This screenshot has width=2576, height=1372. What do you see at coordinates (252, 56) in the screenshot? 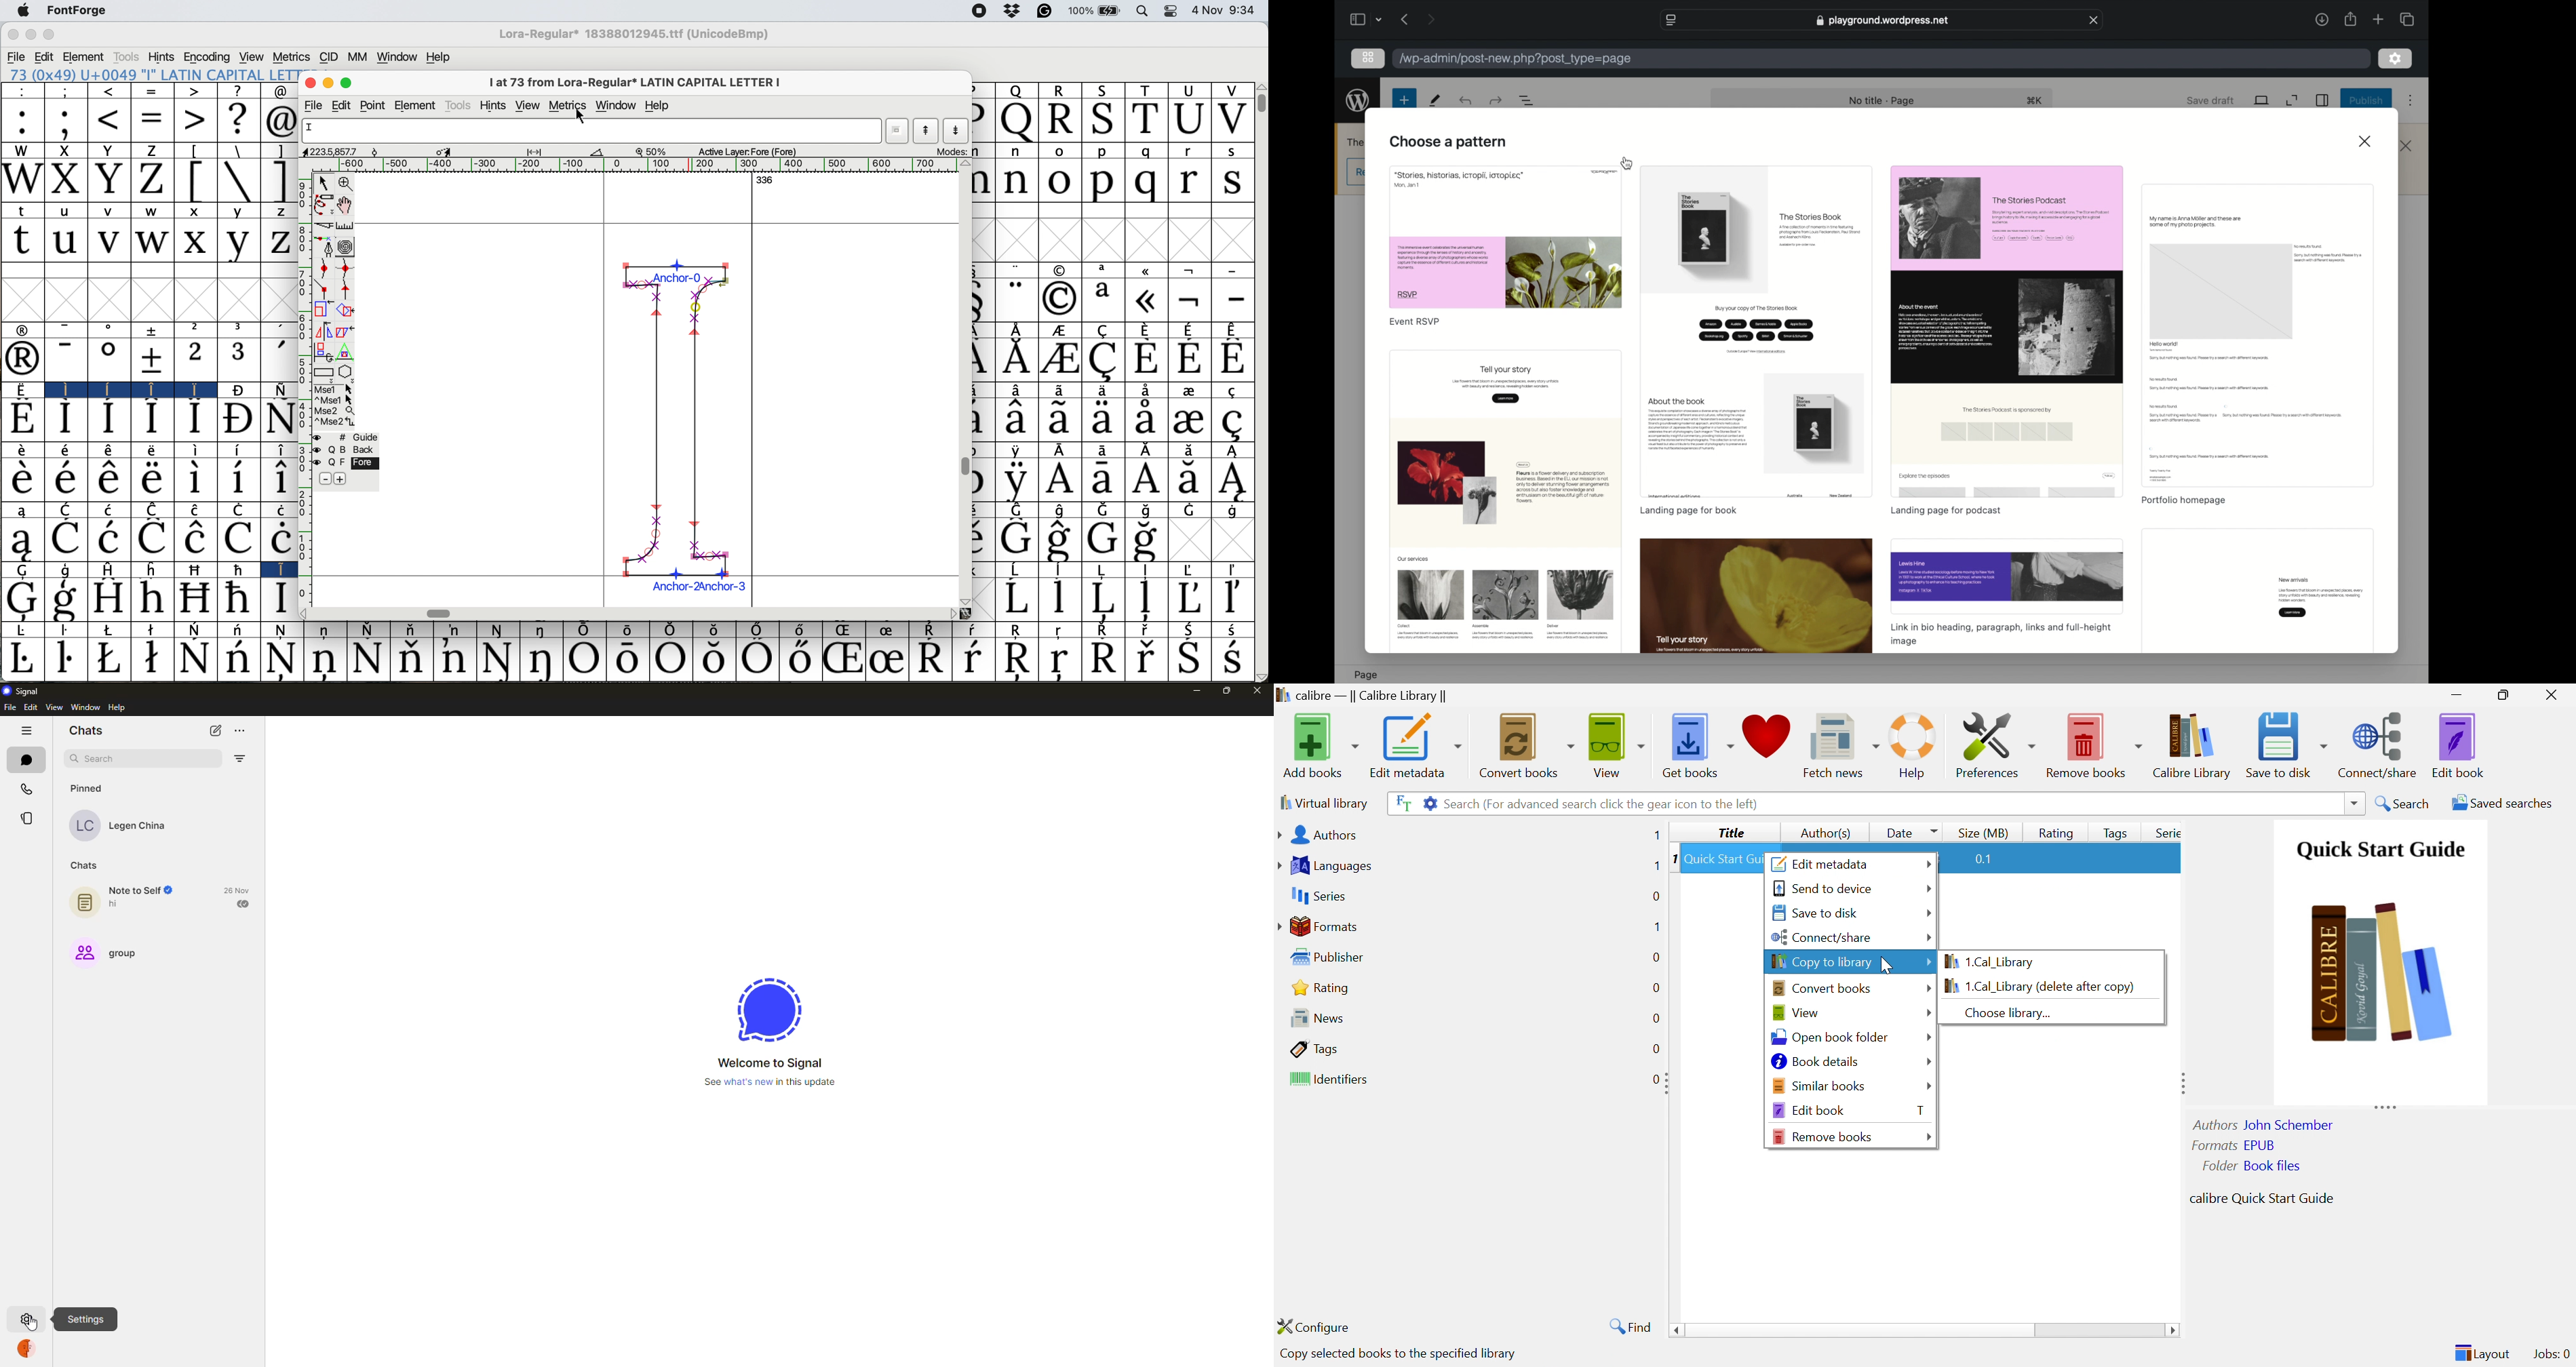
I see `view` at bounding box center [252, 56].